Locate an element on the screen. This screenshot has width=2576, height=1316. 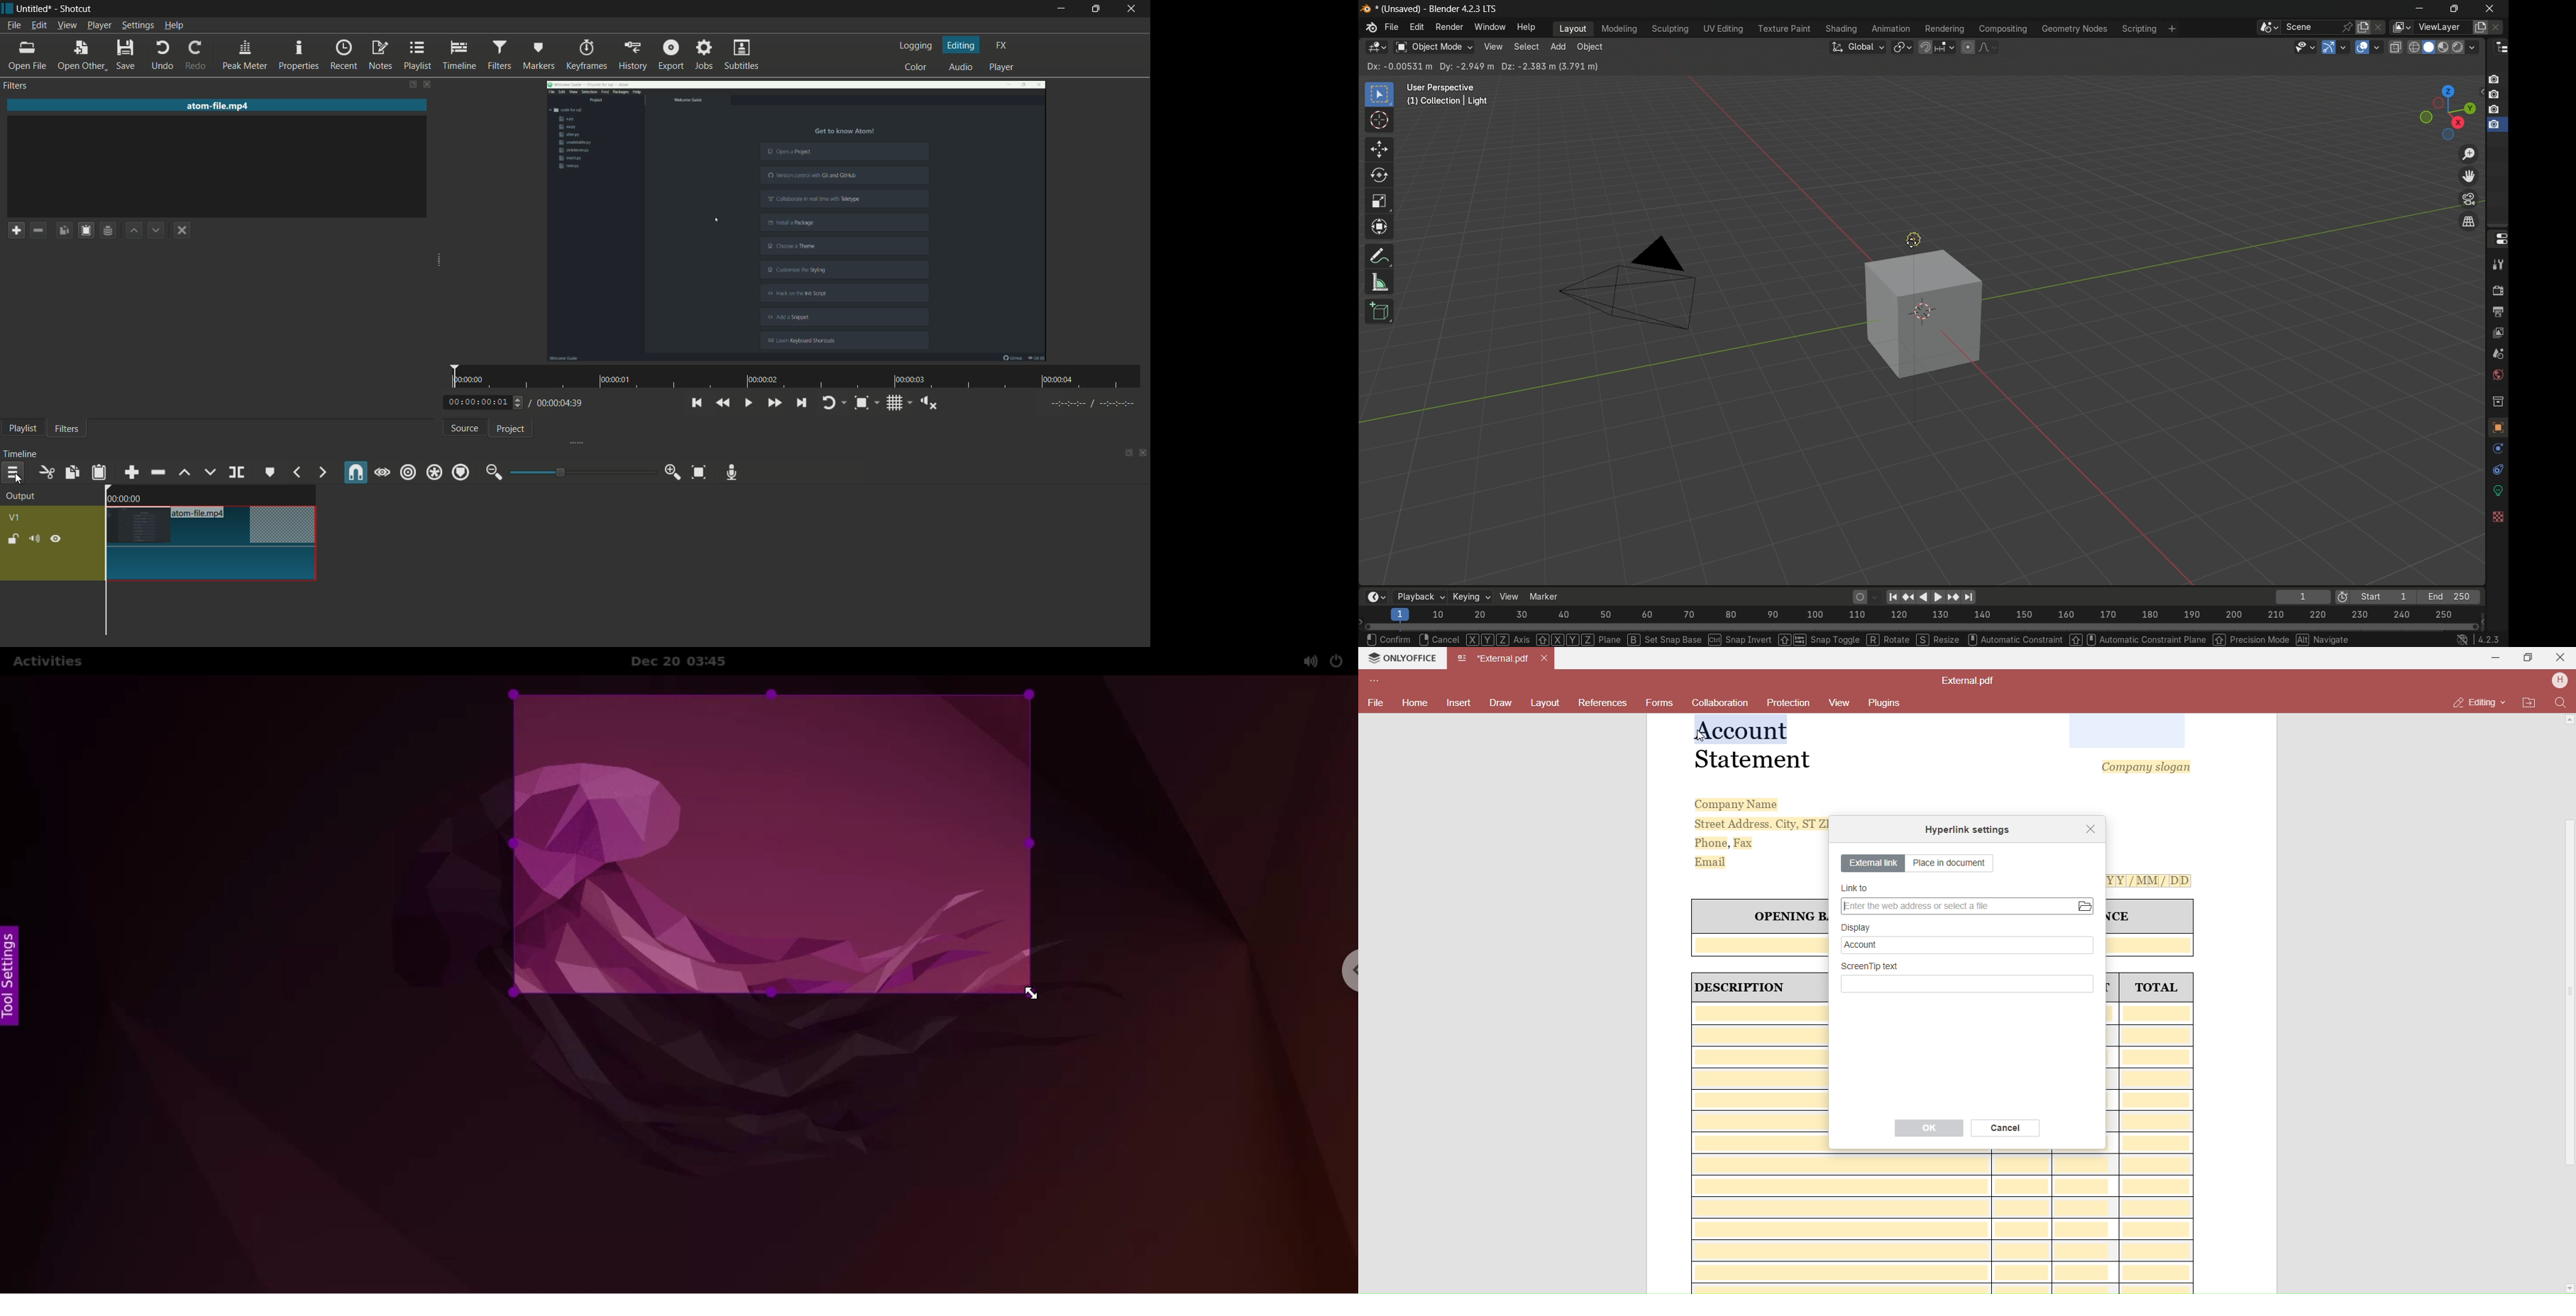
record audio is located at coordinates (732, 473).